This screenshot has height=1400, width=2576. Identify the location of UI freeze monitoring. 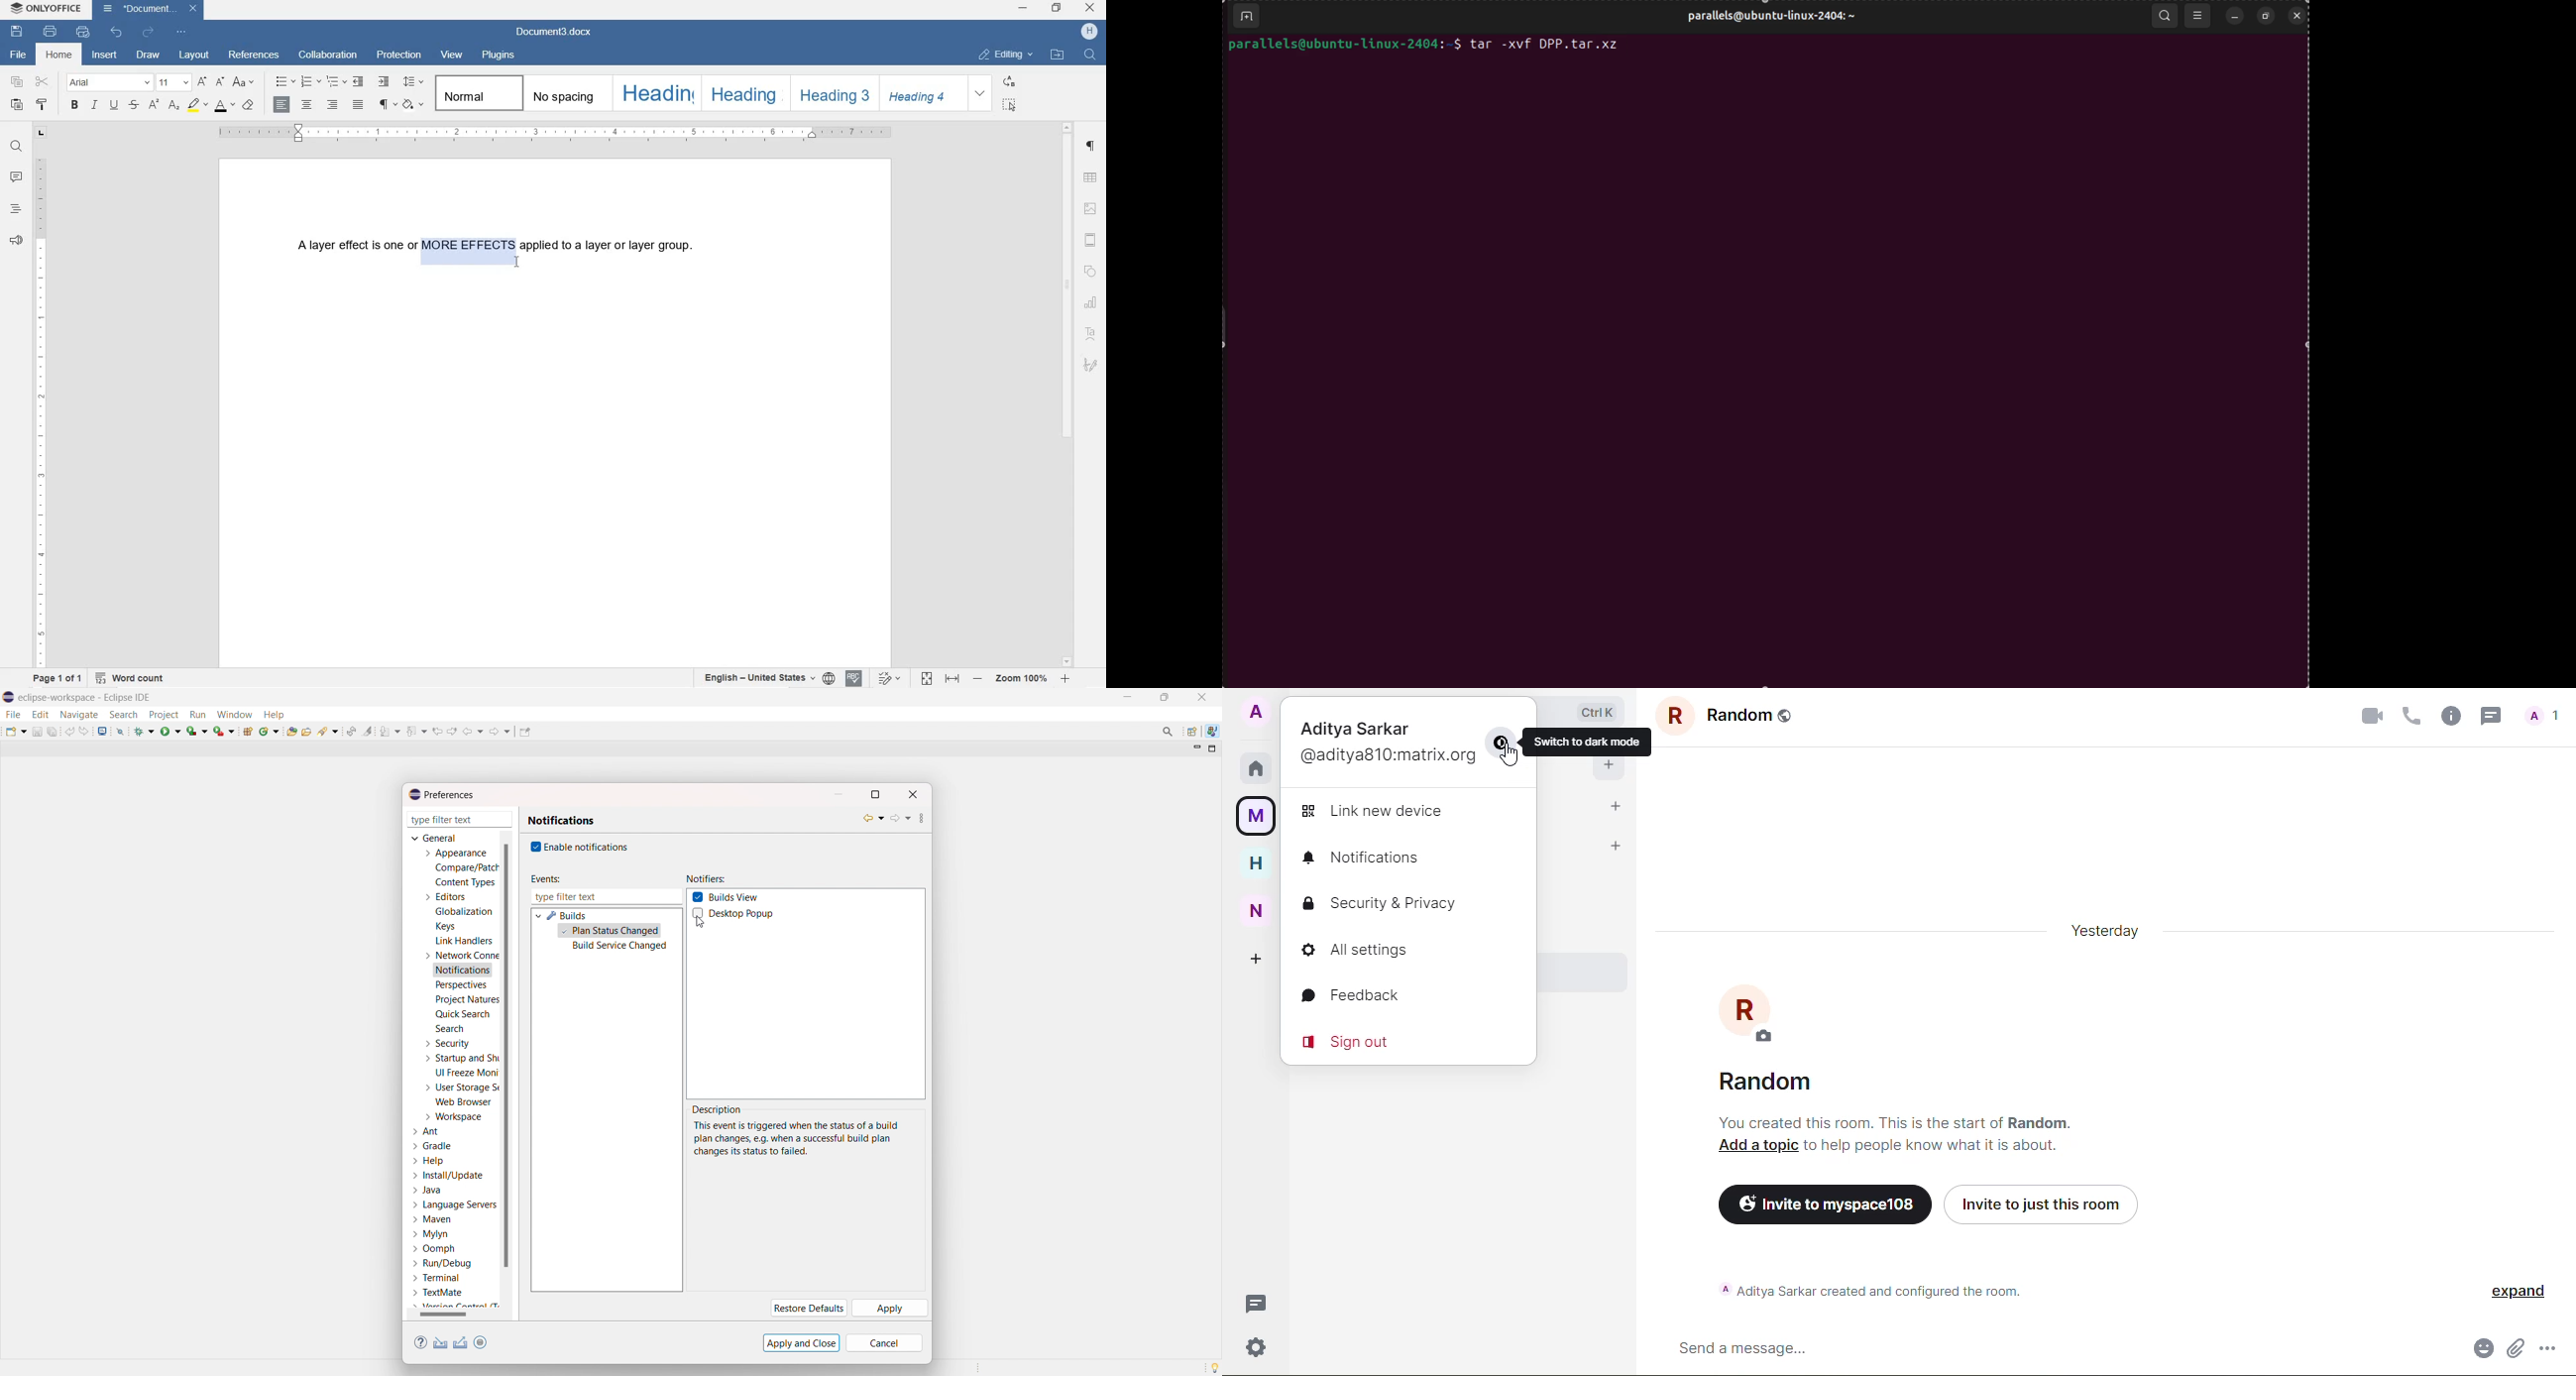
(467, 1073).